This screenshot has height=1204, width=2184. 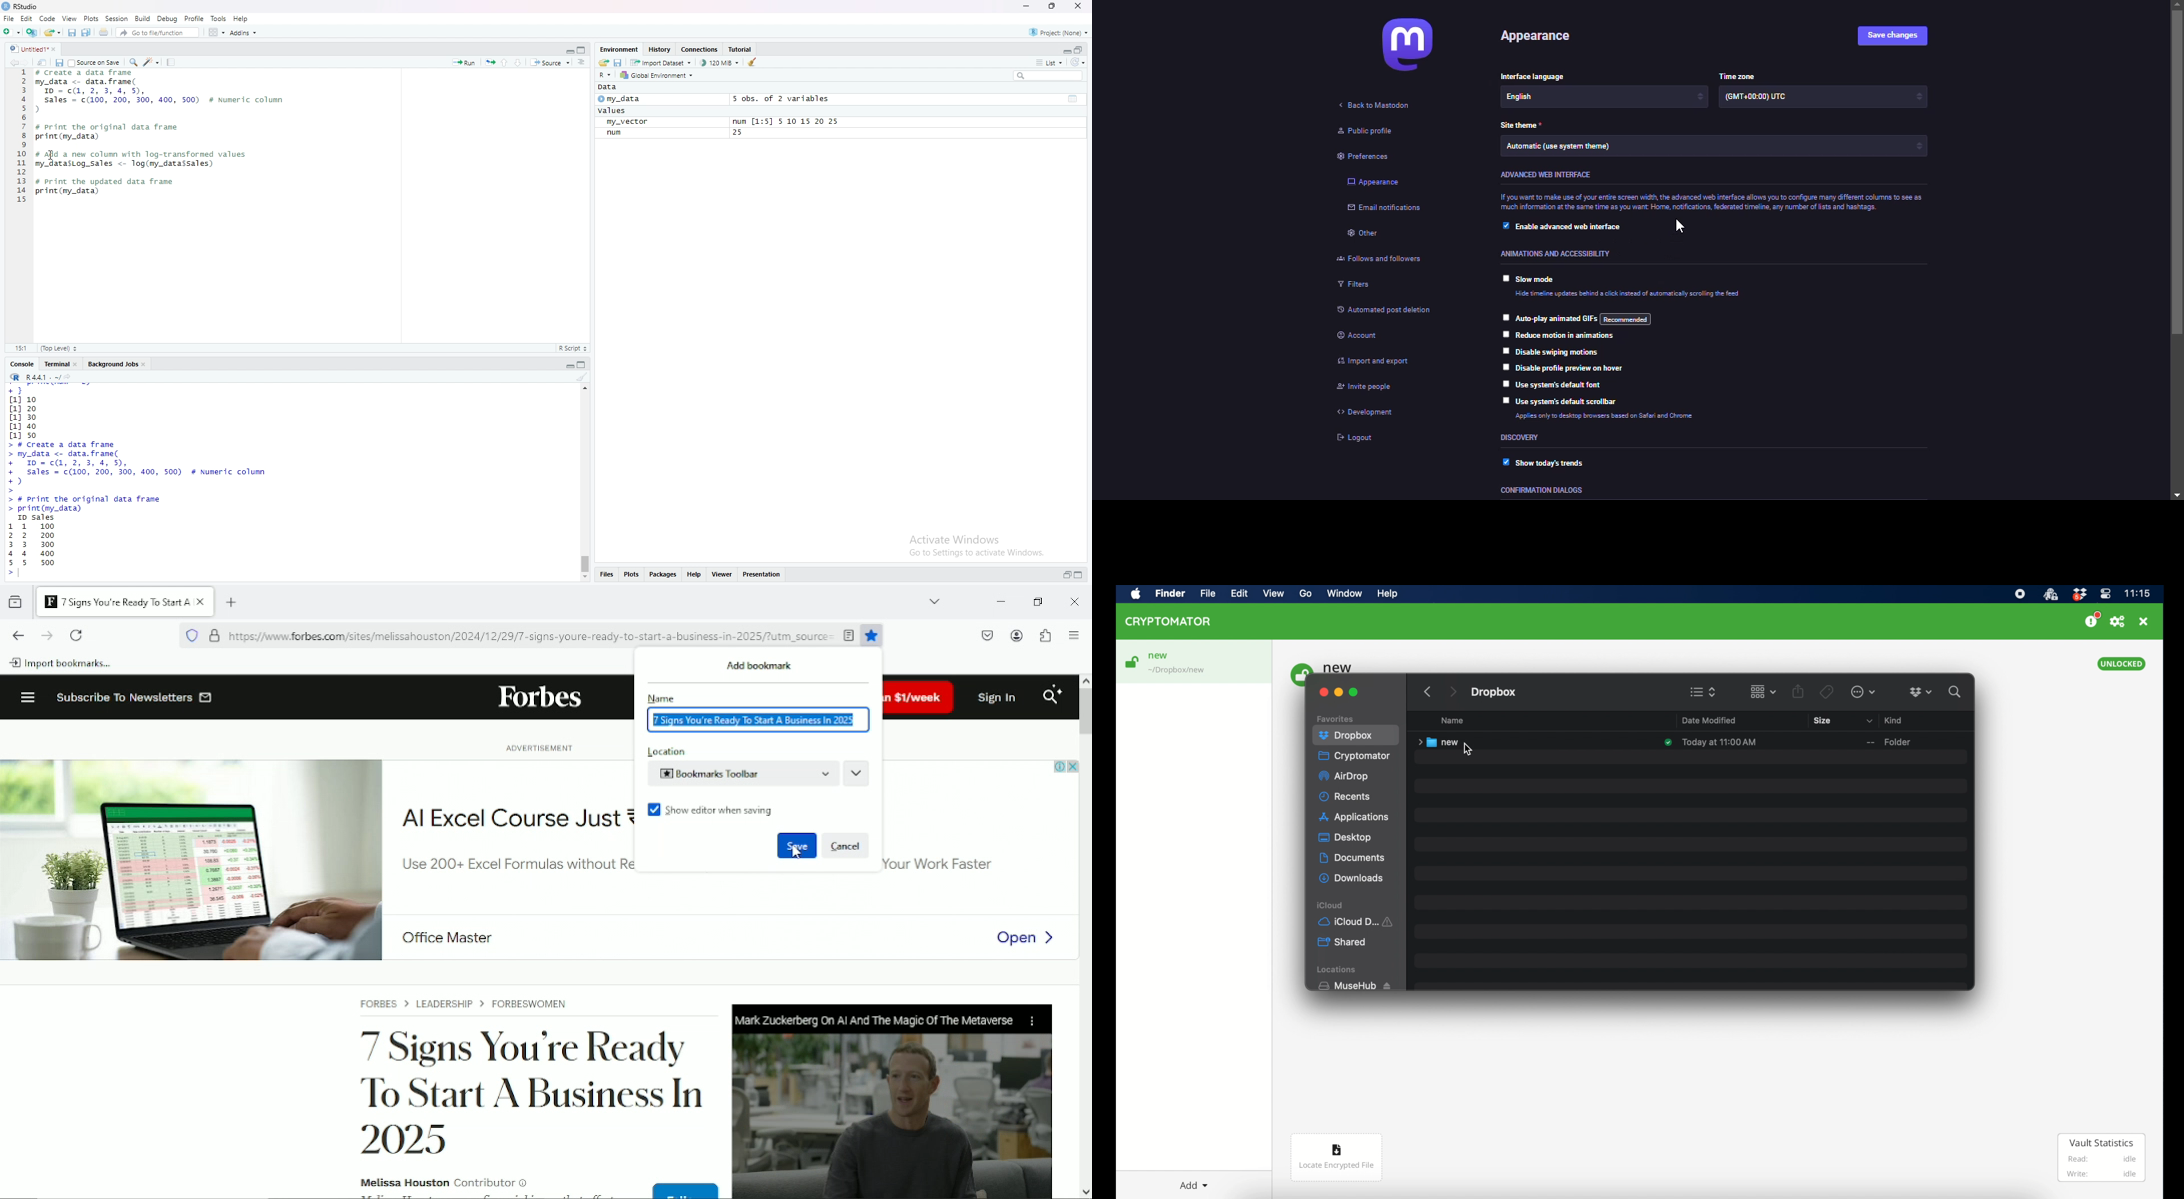 I want to click on Go back, so click(x=17, y=635).